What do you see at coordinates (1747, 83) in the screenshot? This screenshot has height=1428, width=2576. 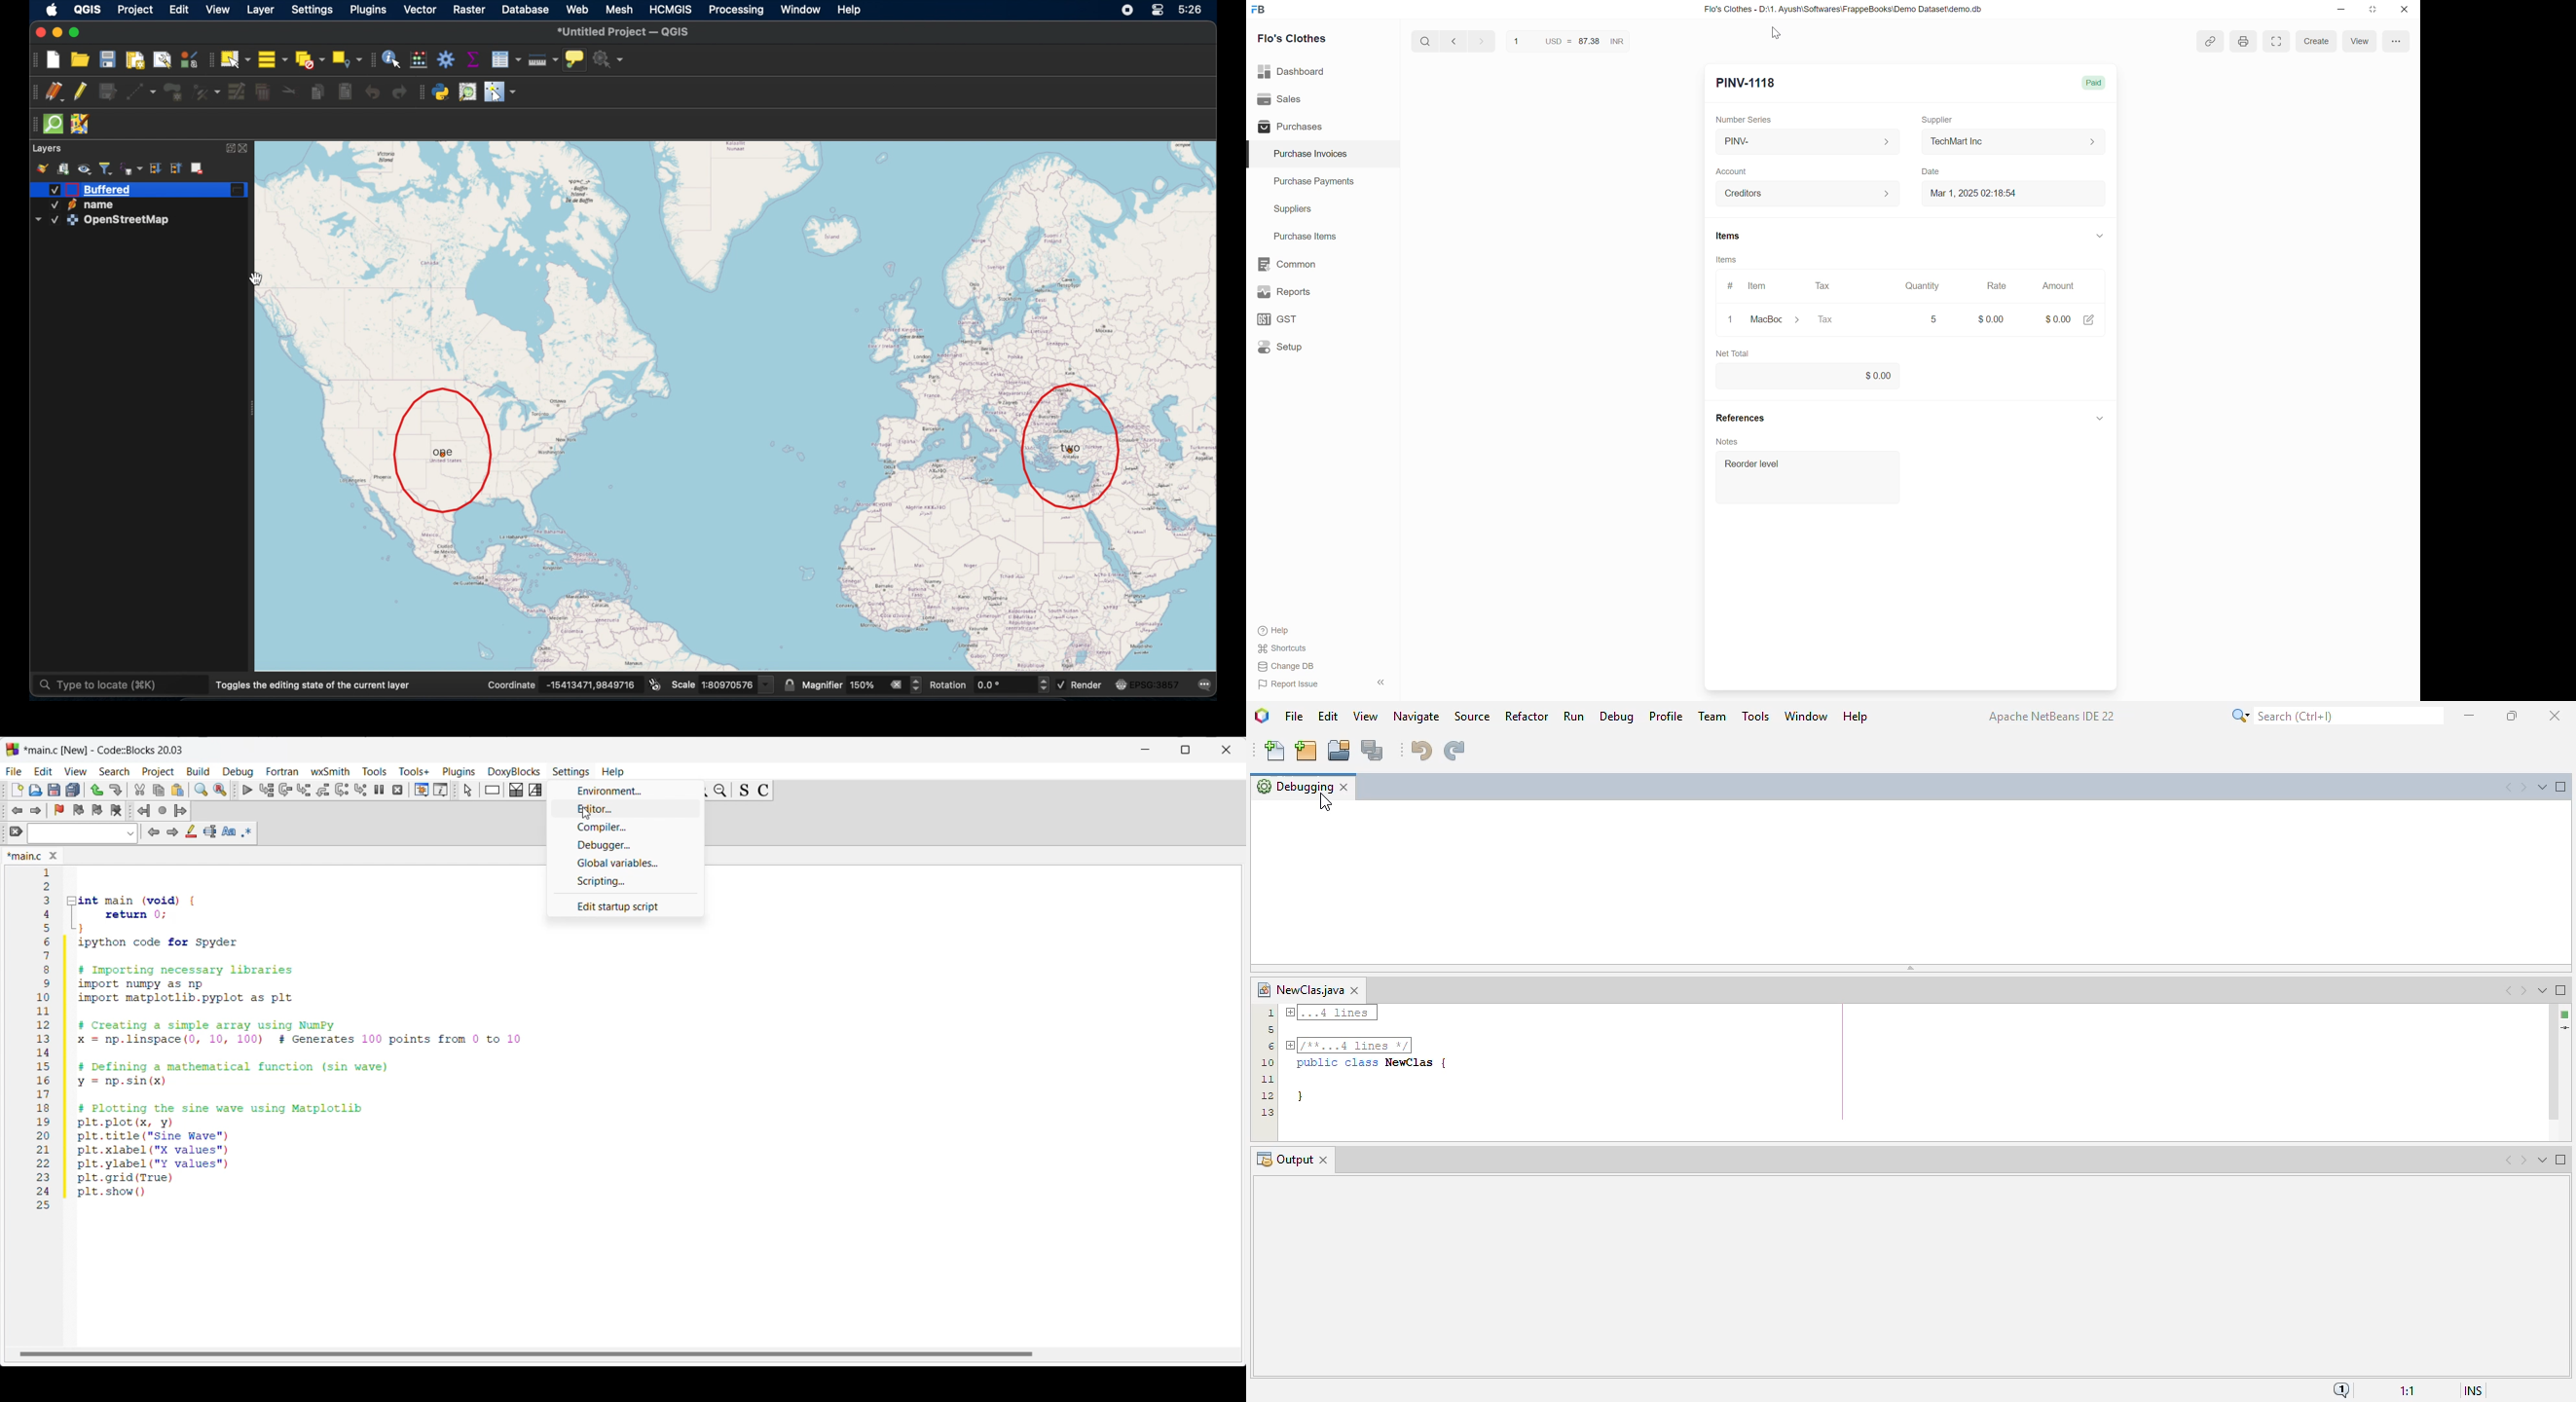 I see `New Entry` at bounding box center [1747, 83].